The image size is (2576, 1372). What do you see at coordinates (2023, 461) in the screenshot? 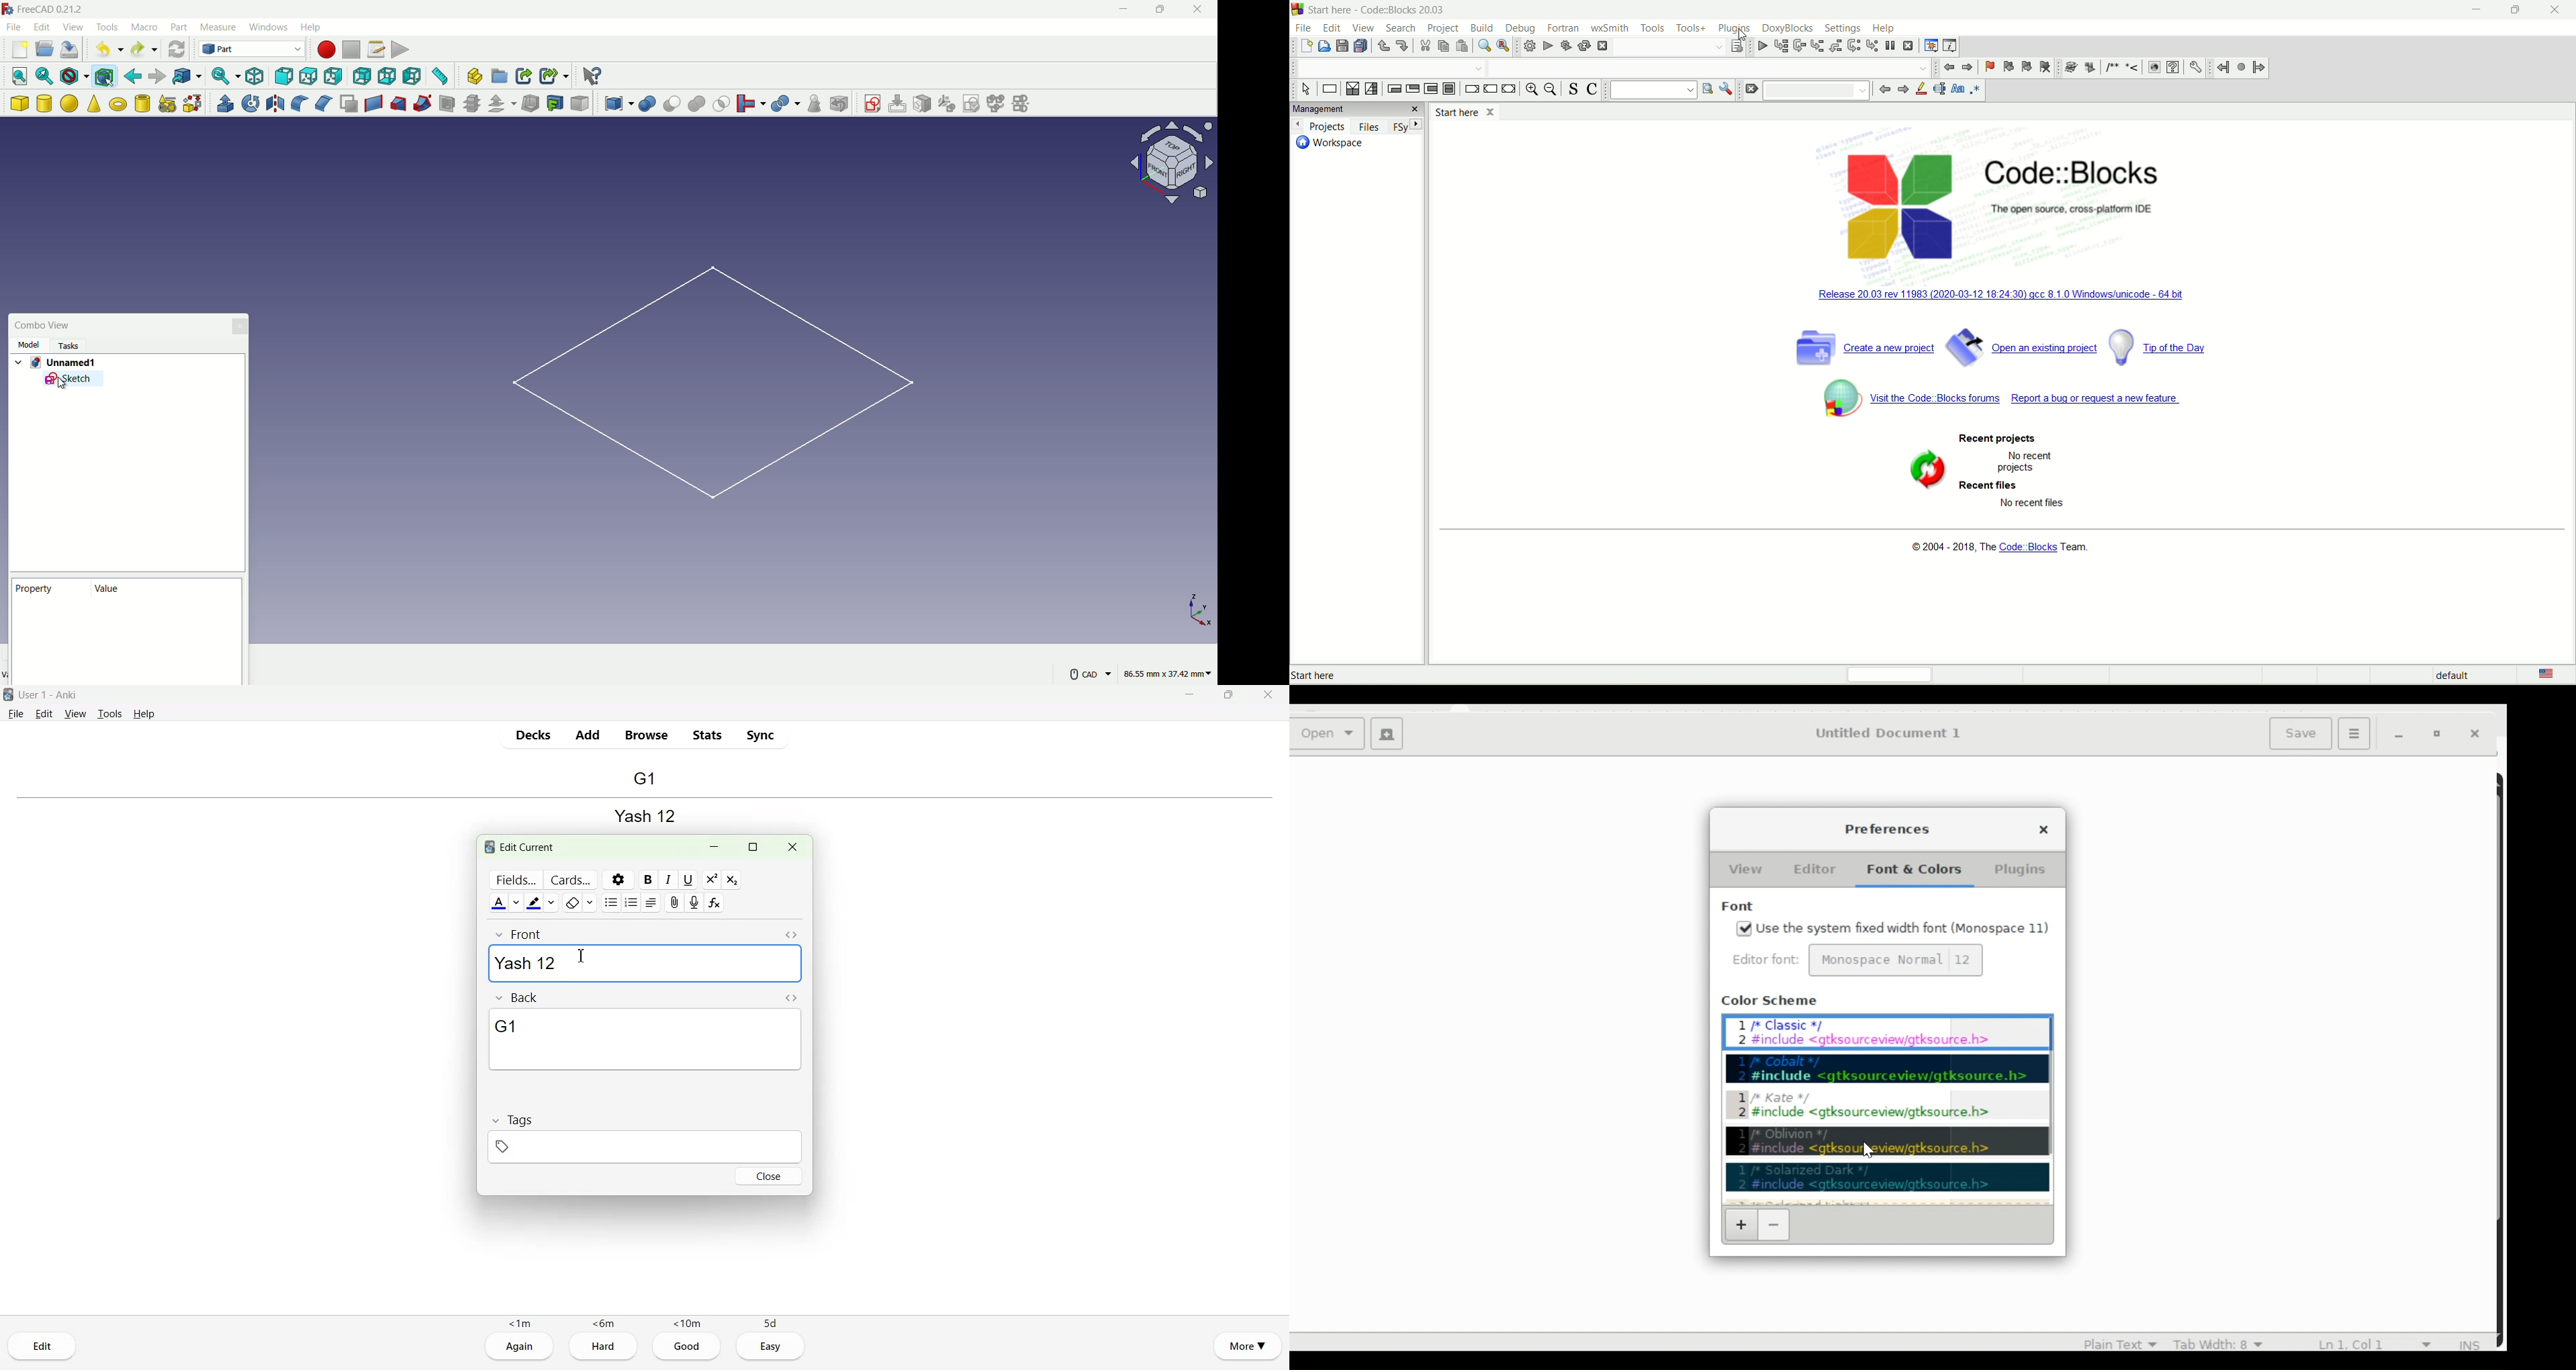
I see `No recent projects` at bounding box center [2023, 461].